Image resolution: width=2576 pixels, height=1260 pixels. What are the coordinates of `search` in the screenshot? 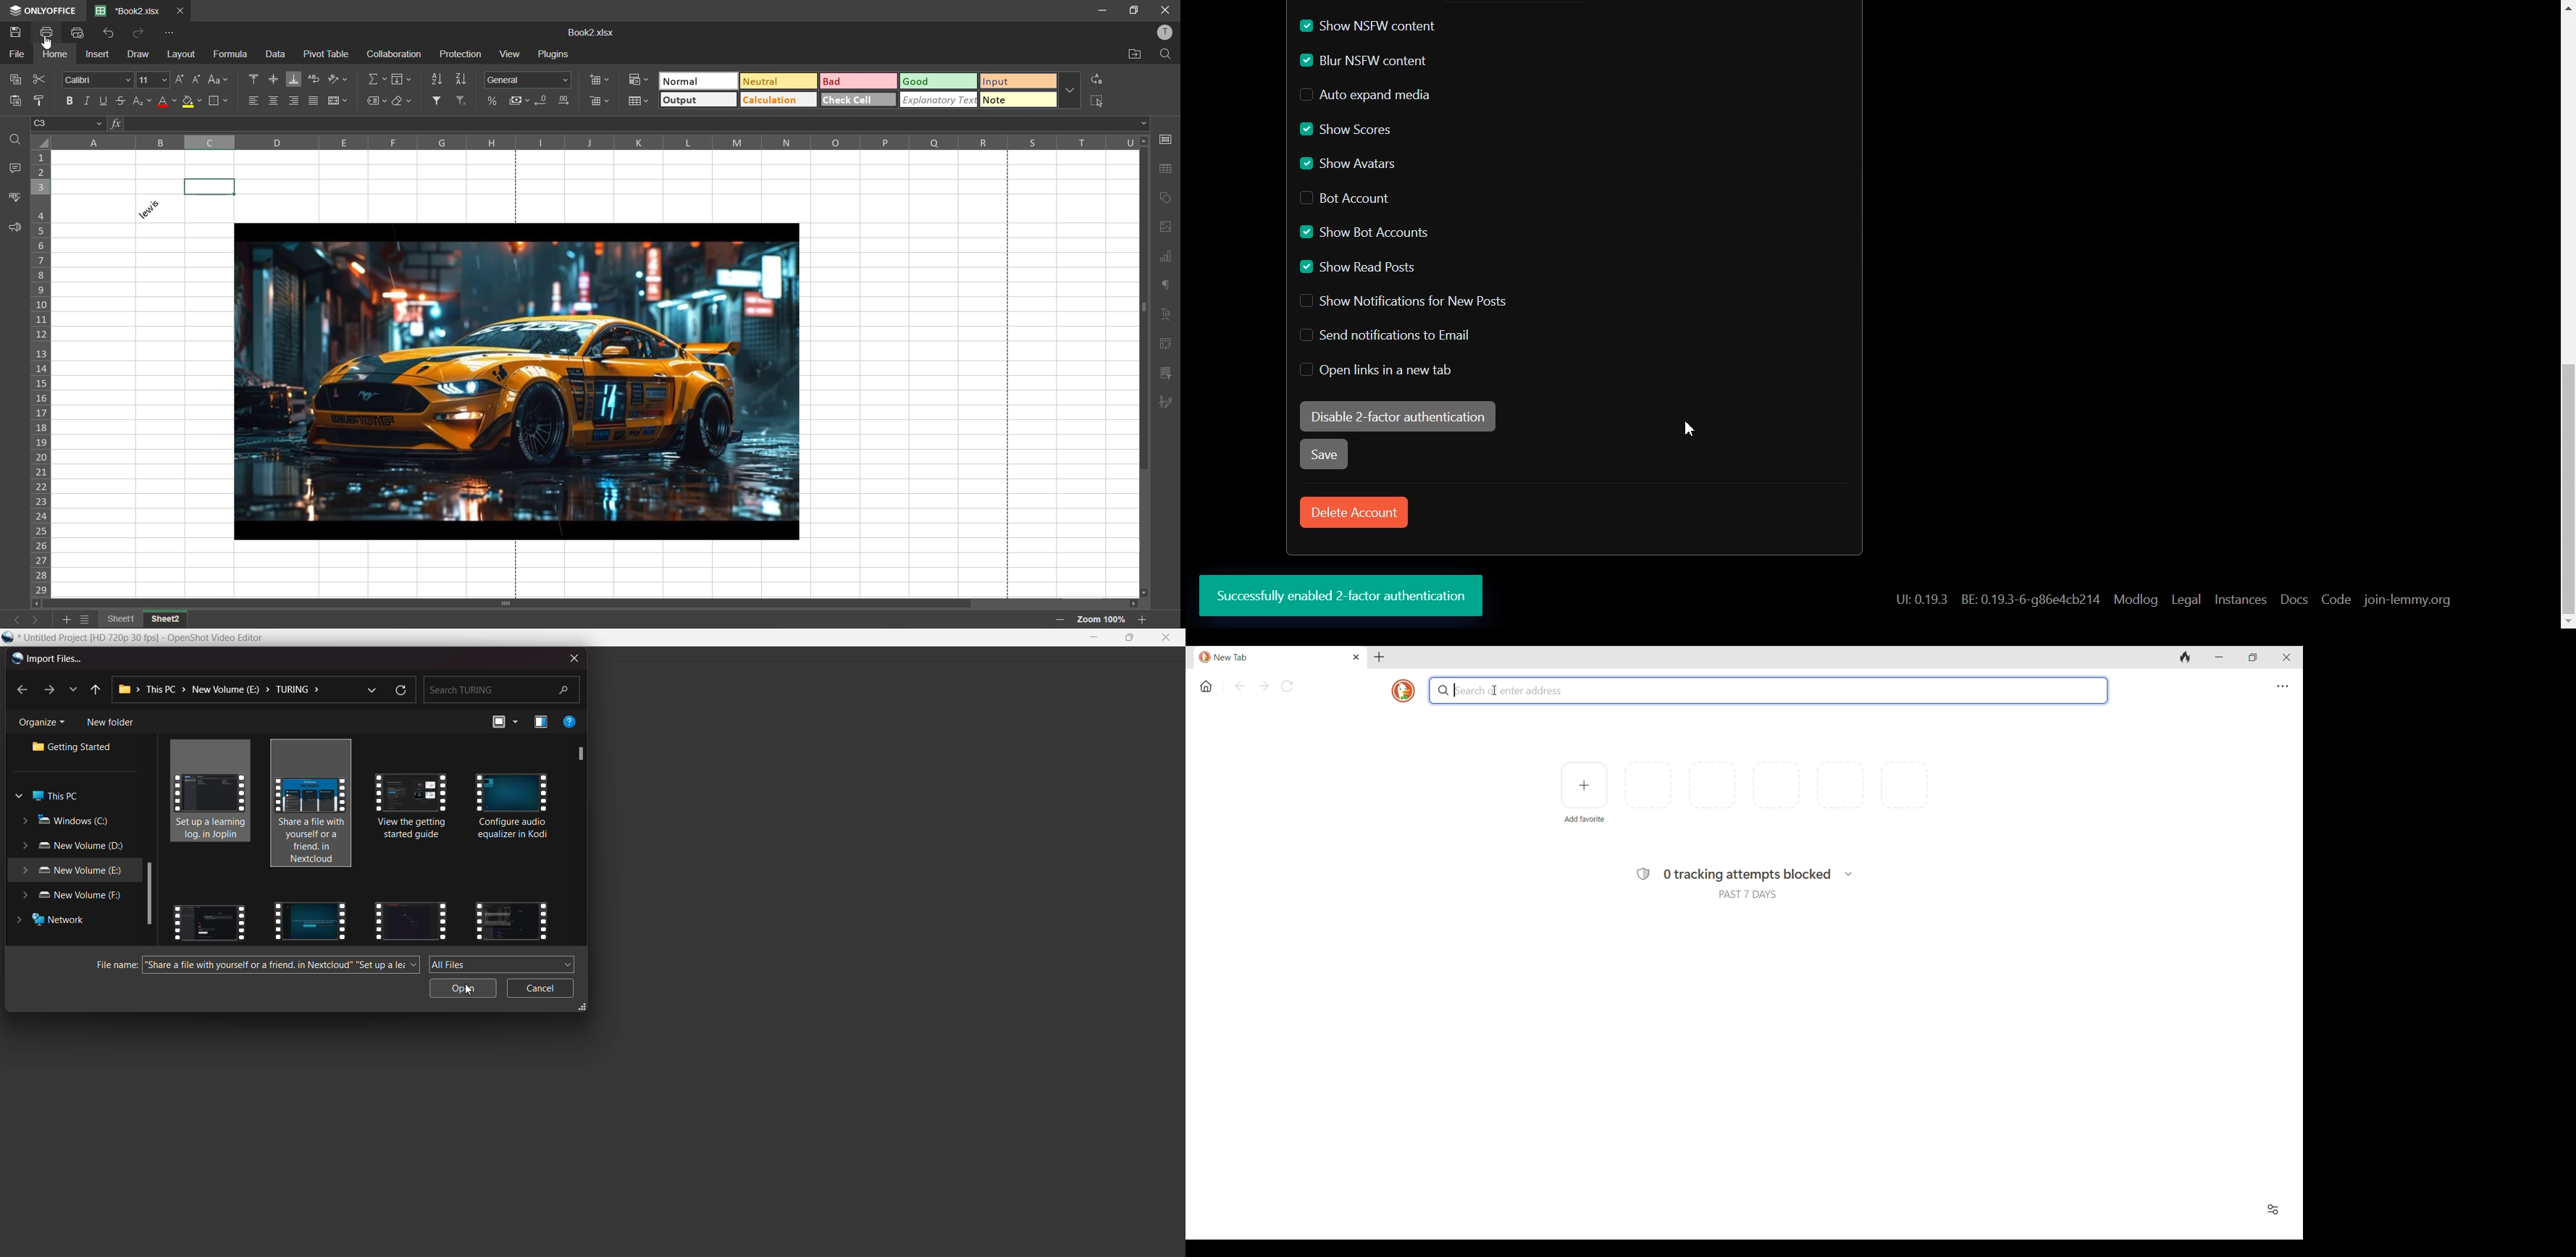 It's located at (501, 688).